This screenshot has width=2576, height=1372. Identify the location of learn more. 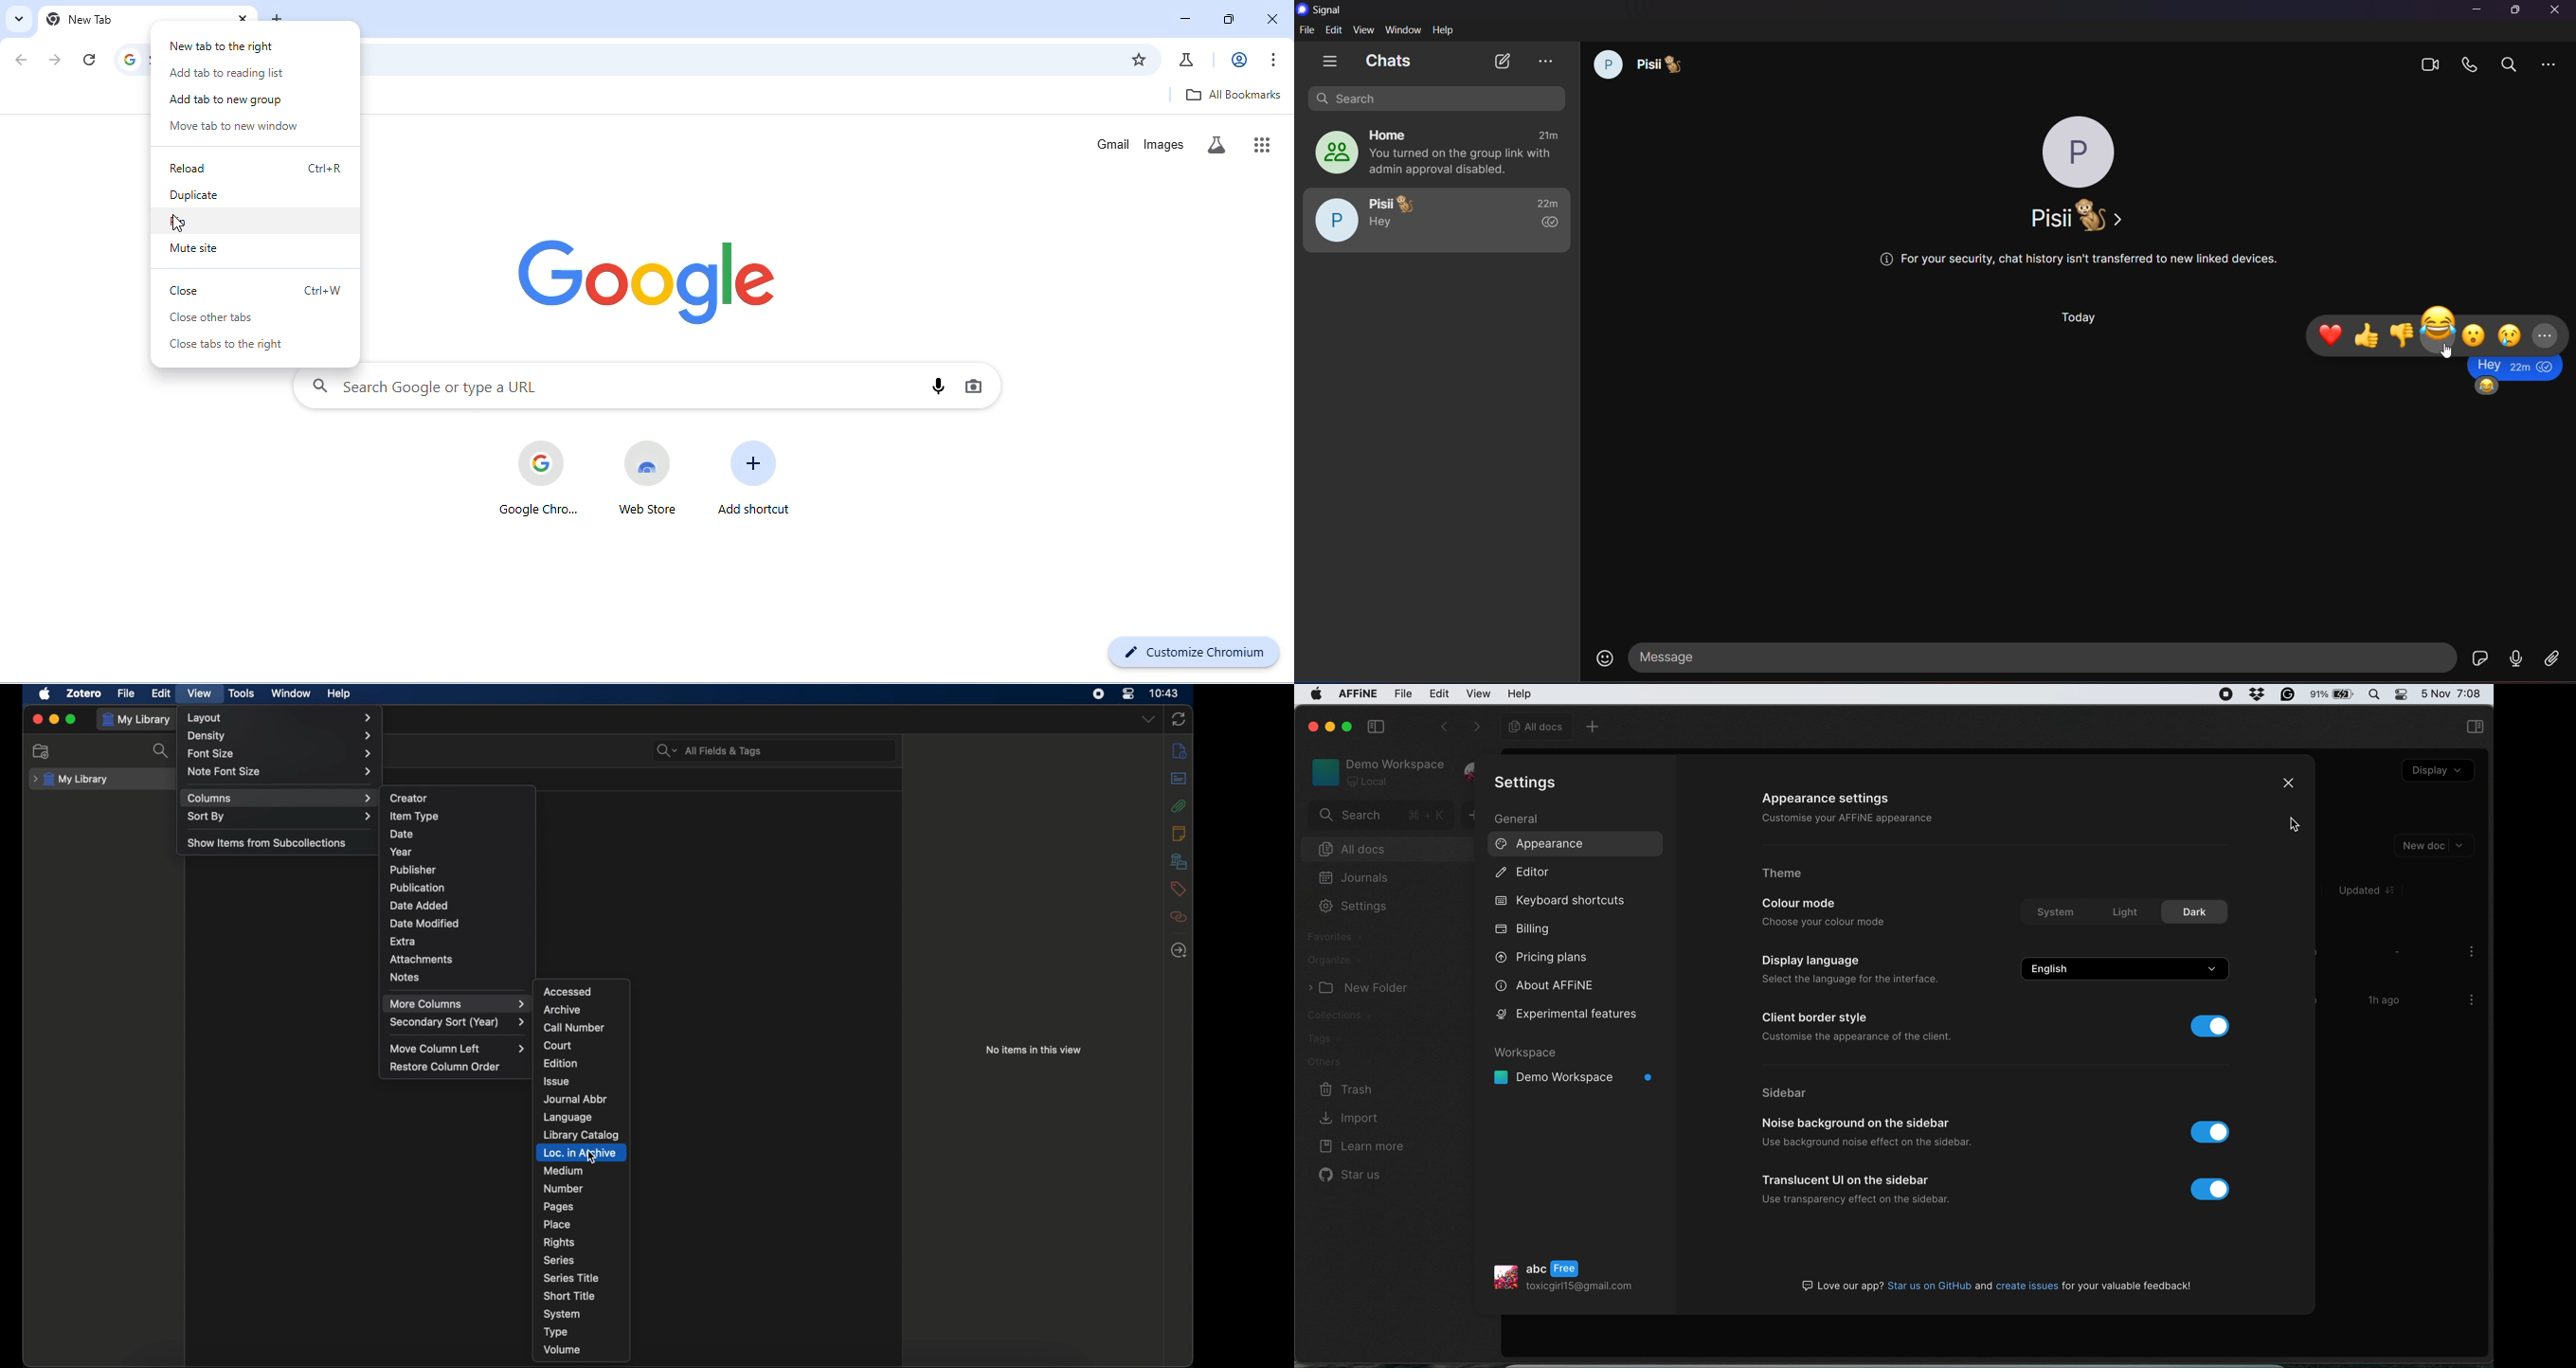
(1360, 1145).